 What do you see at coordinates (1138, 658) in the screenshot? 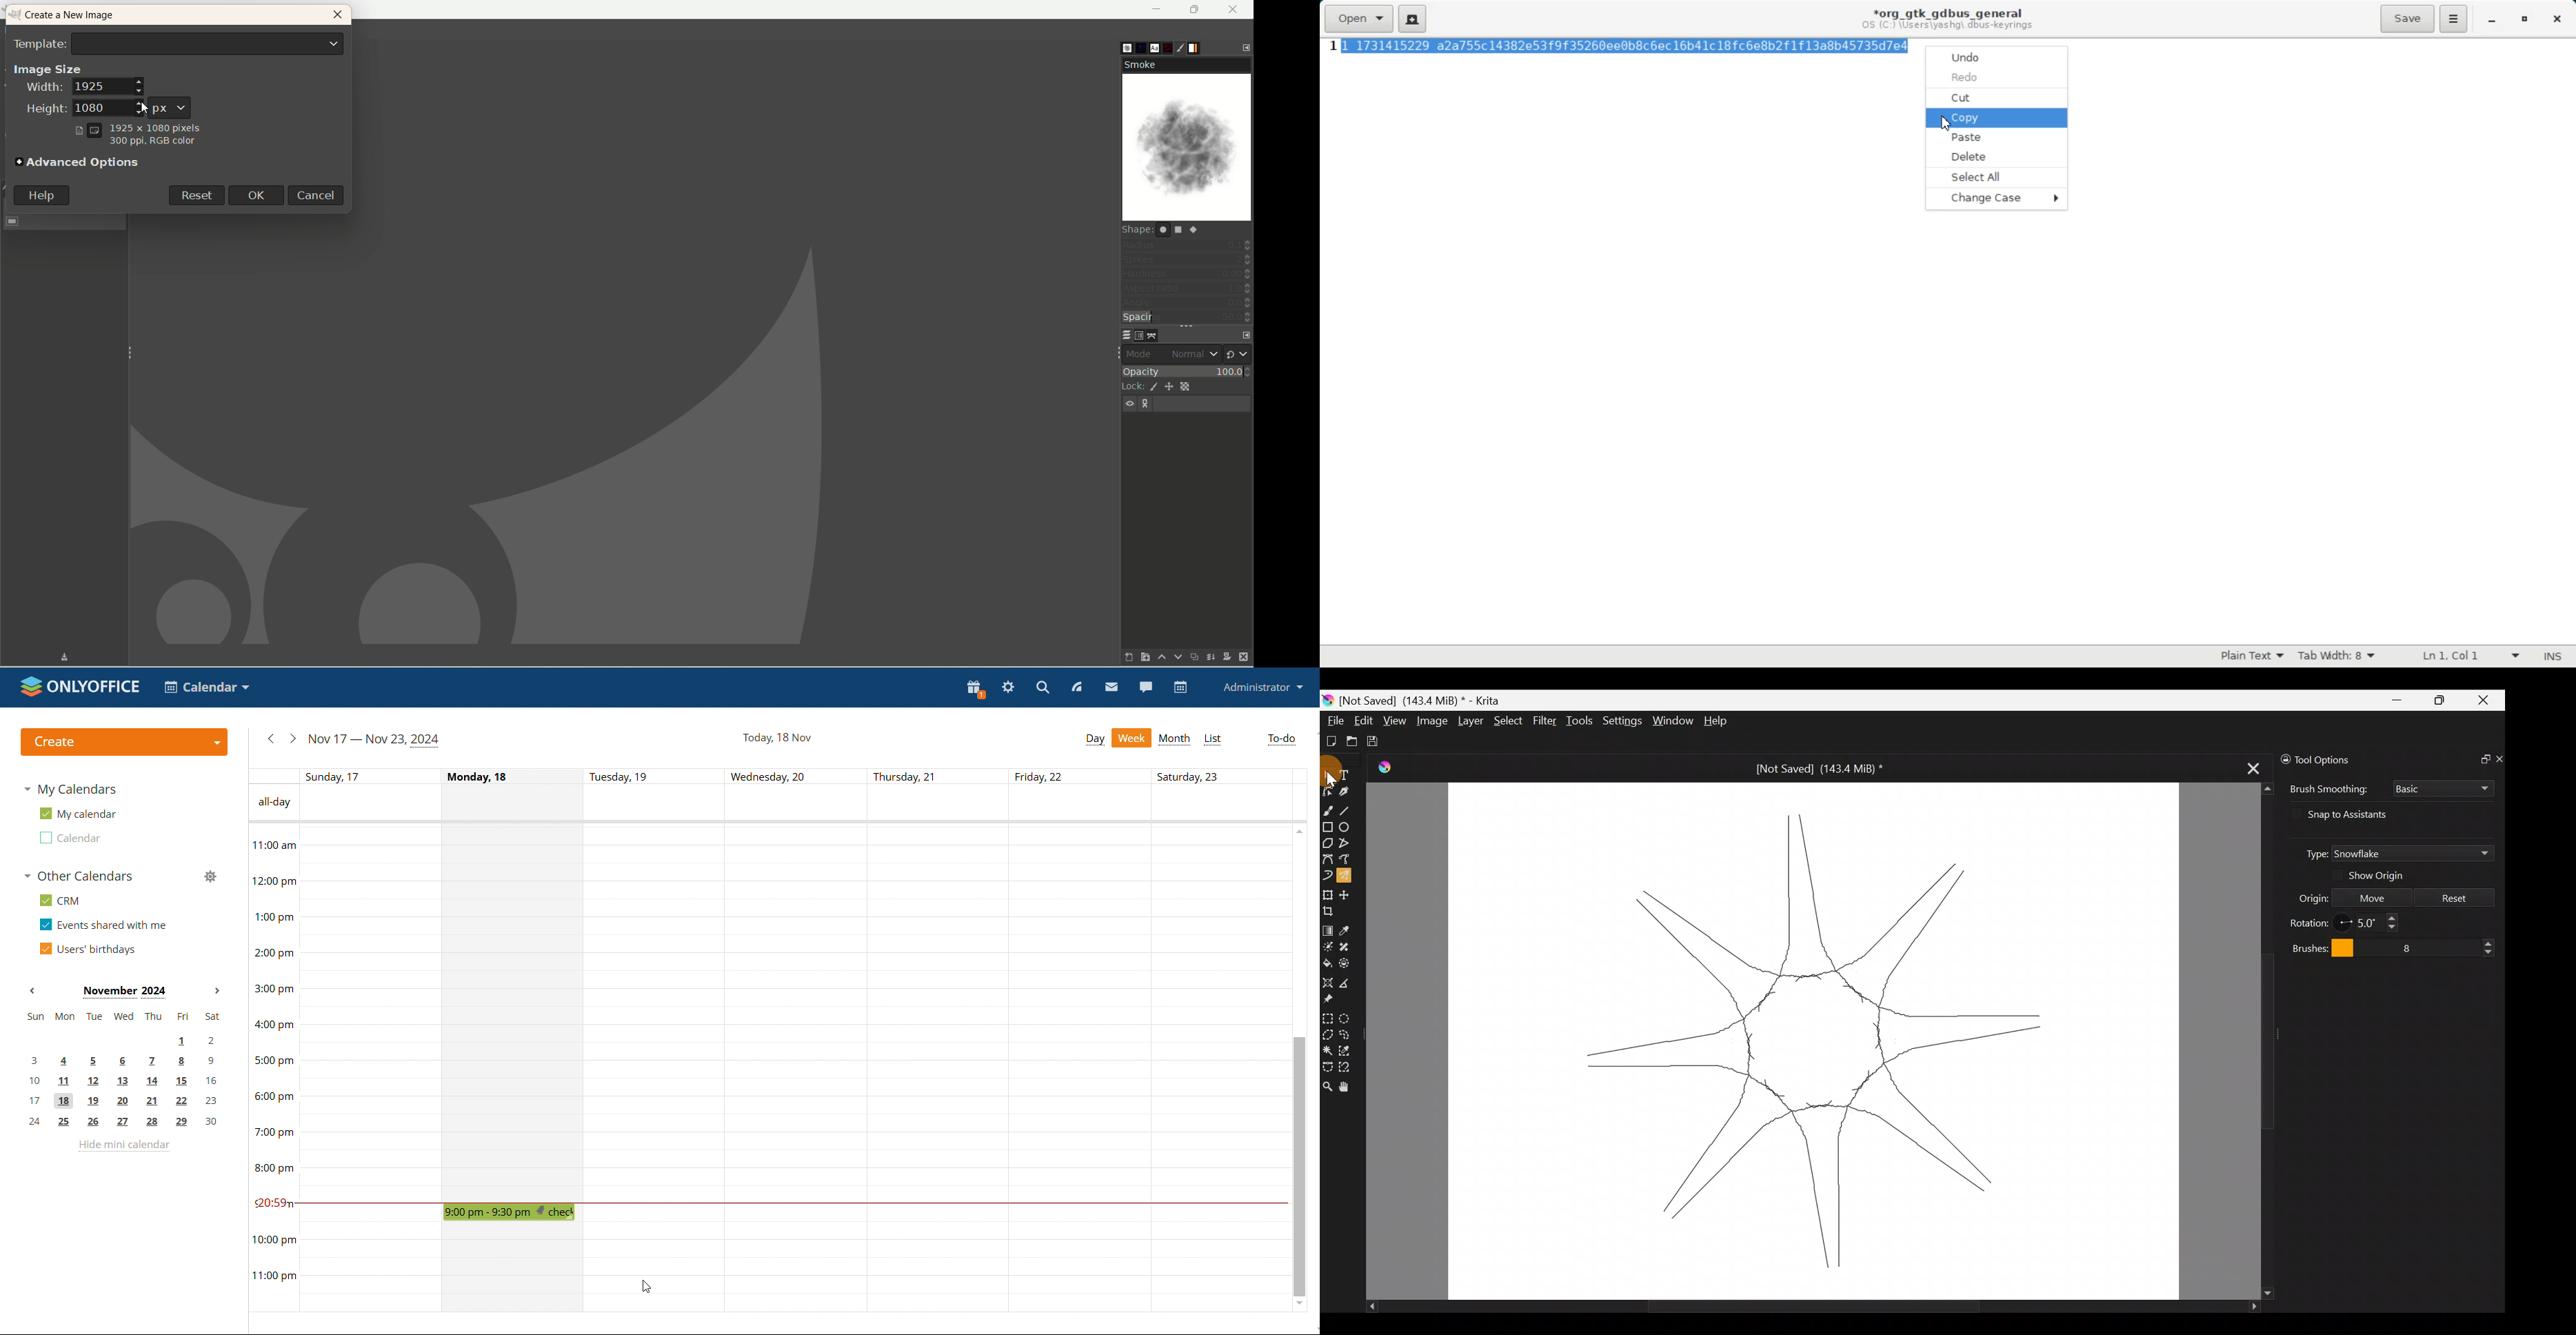
I see `create a new layer group and add it to image` at bounding box center [1138, 658].